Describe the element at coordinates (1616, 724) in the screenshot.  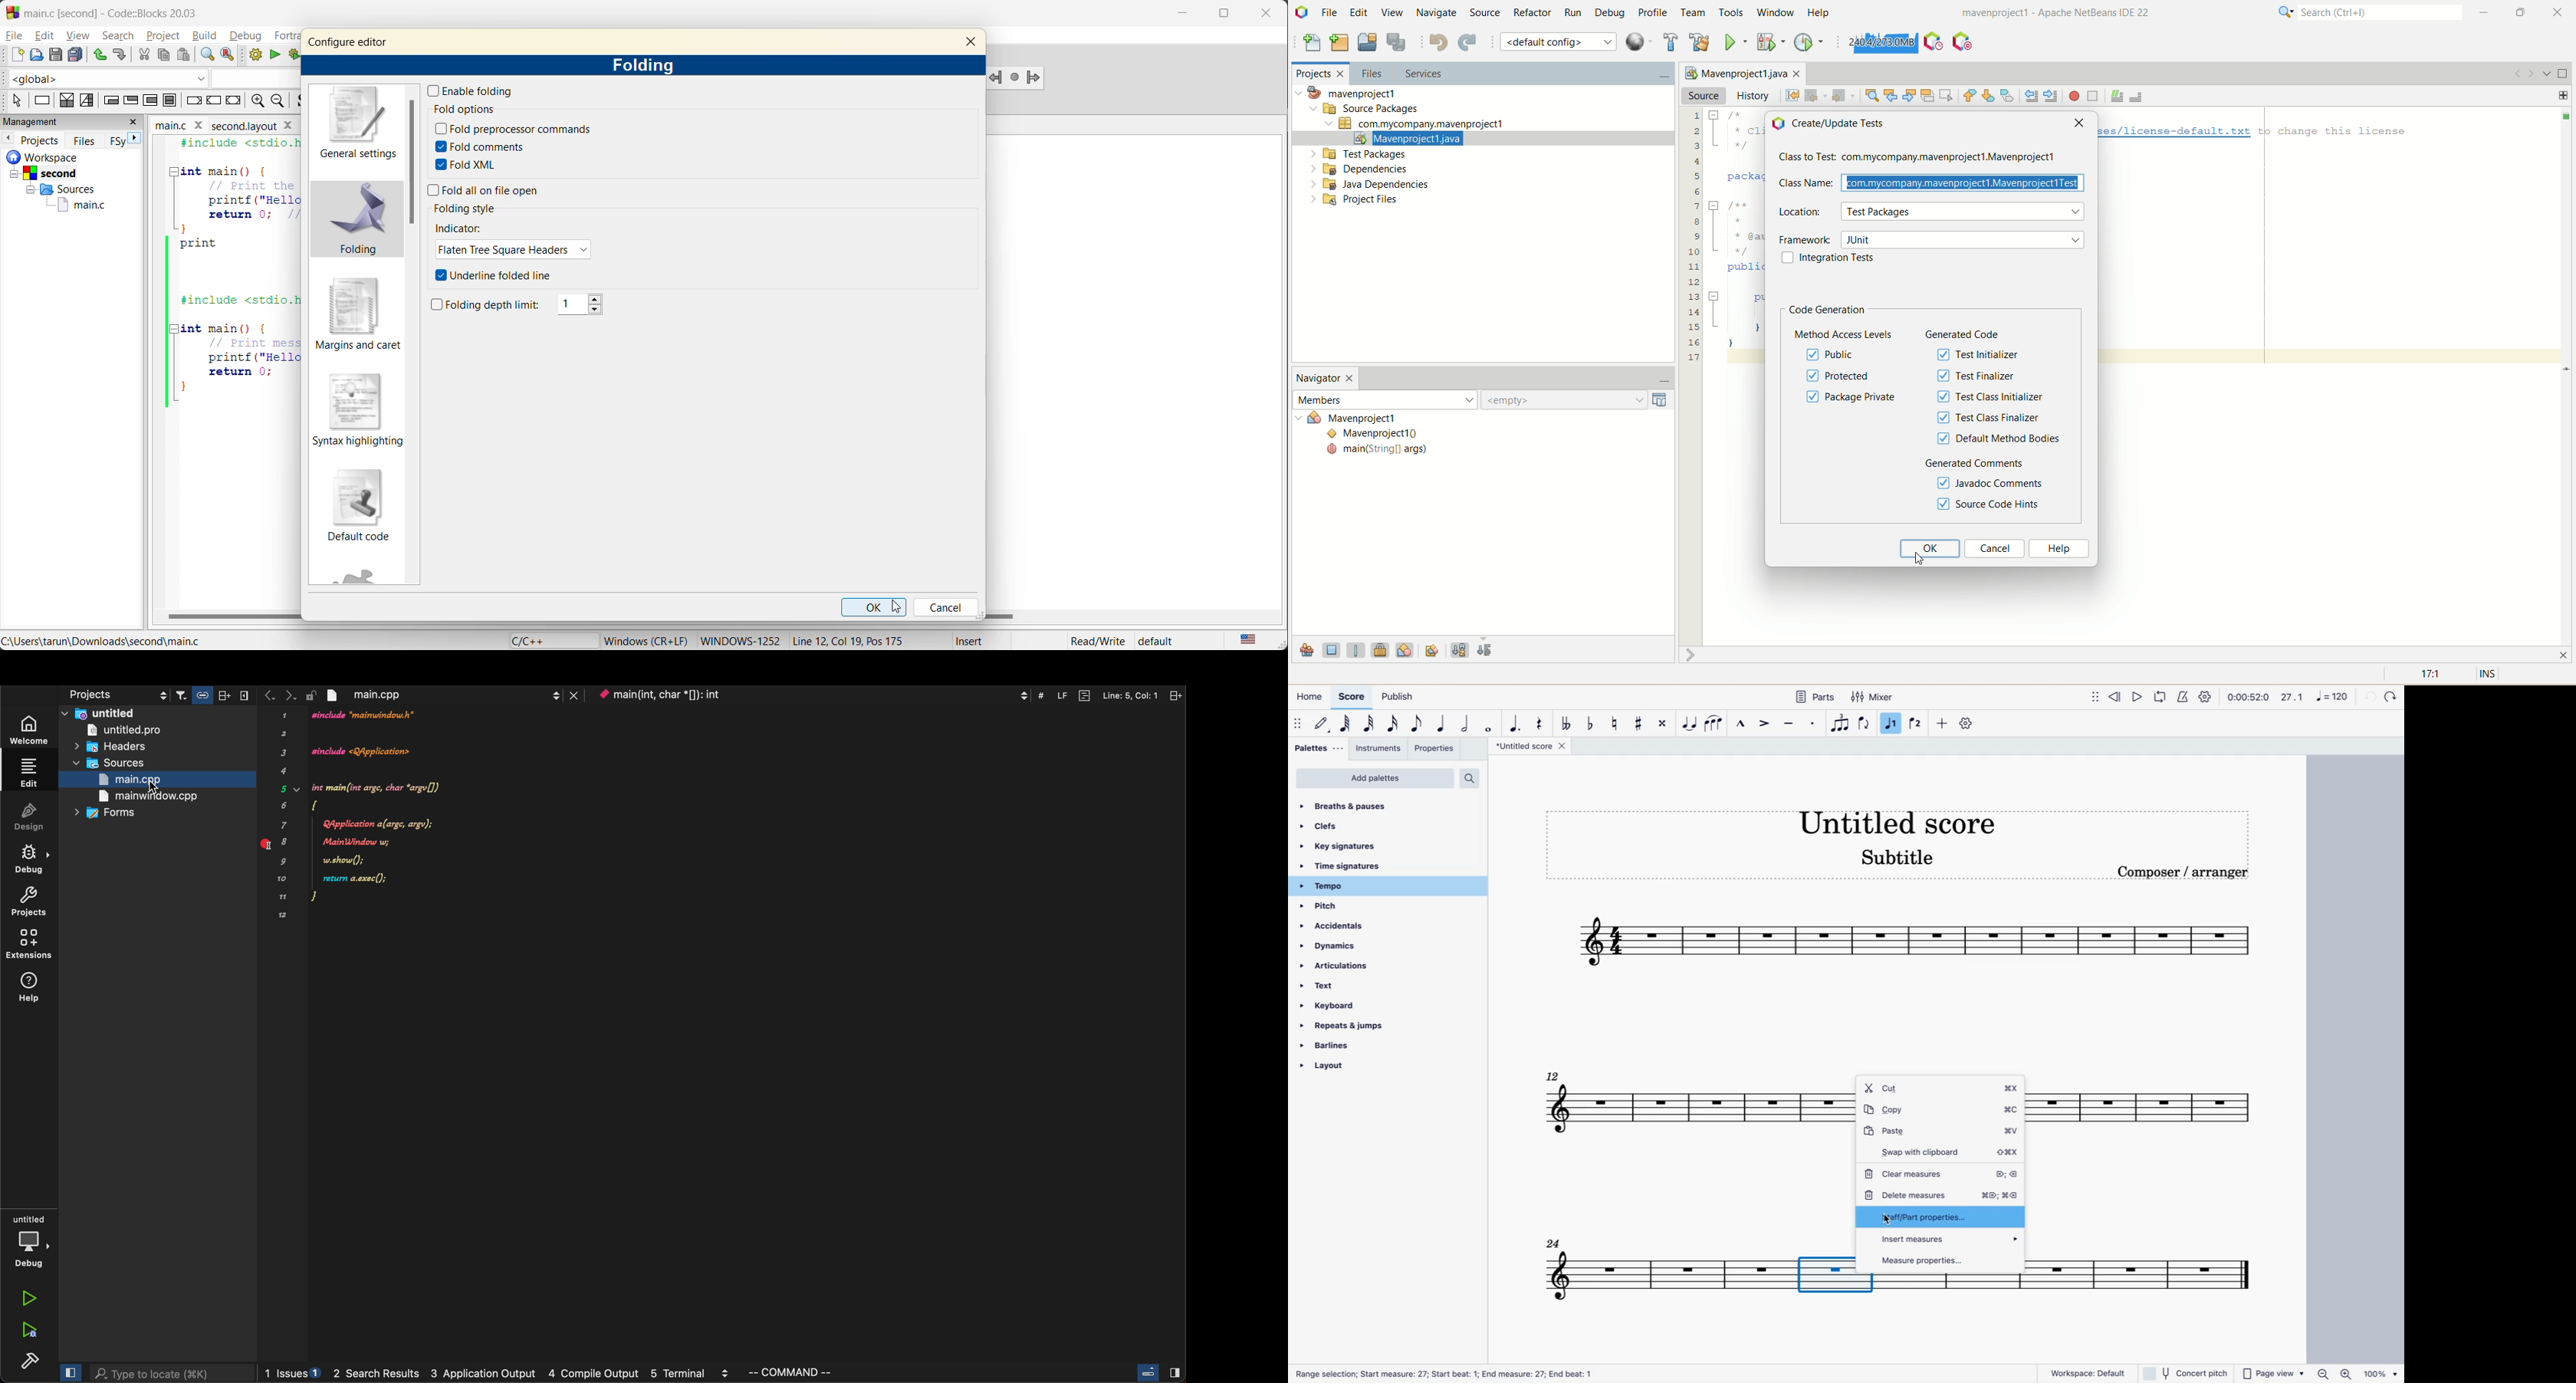
I see `toggle natural` at that location.